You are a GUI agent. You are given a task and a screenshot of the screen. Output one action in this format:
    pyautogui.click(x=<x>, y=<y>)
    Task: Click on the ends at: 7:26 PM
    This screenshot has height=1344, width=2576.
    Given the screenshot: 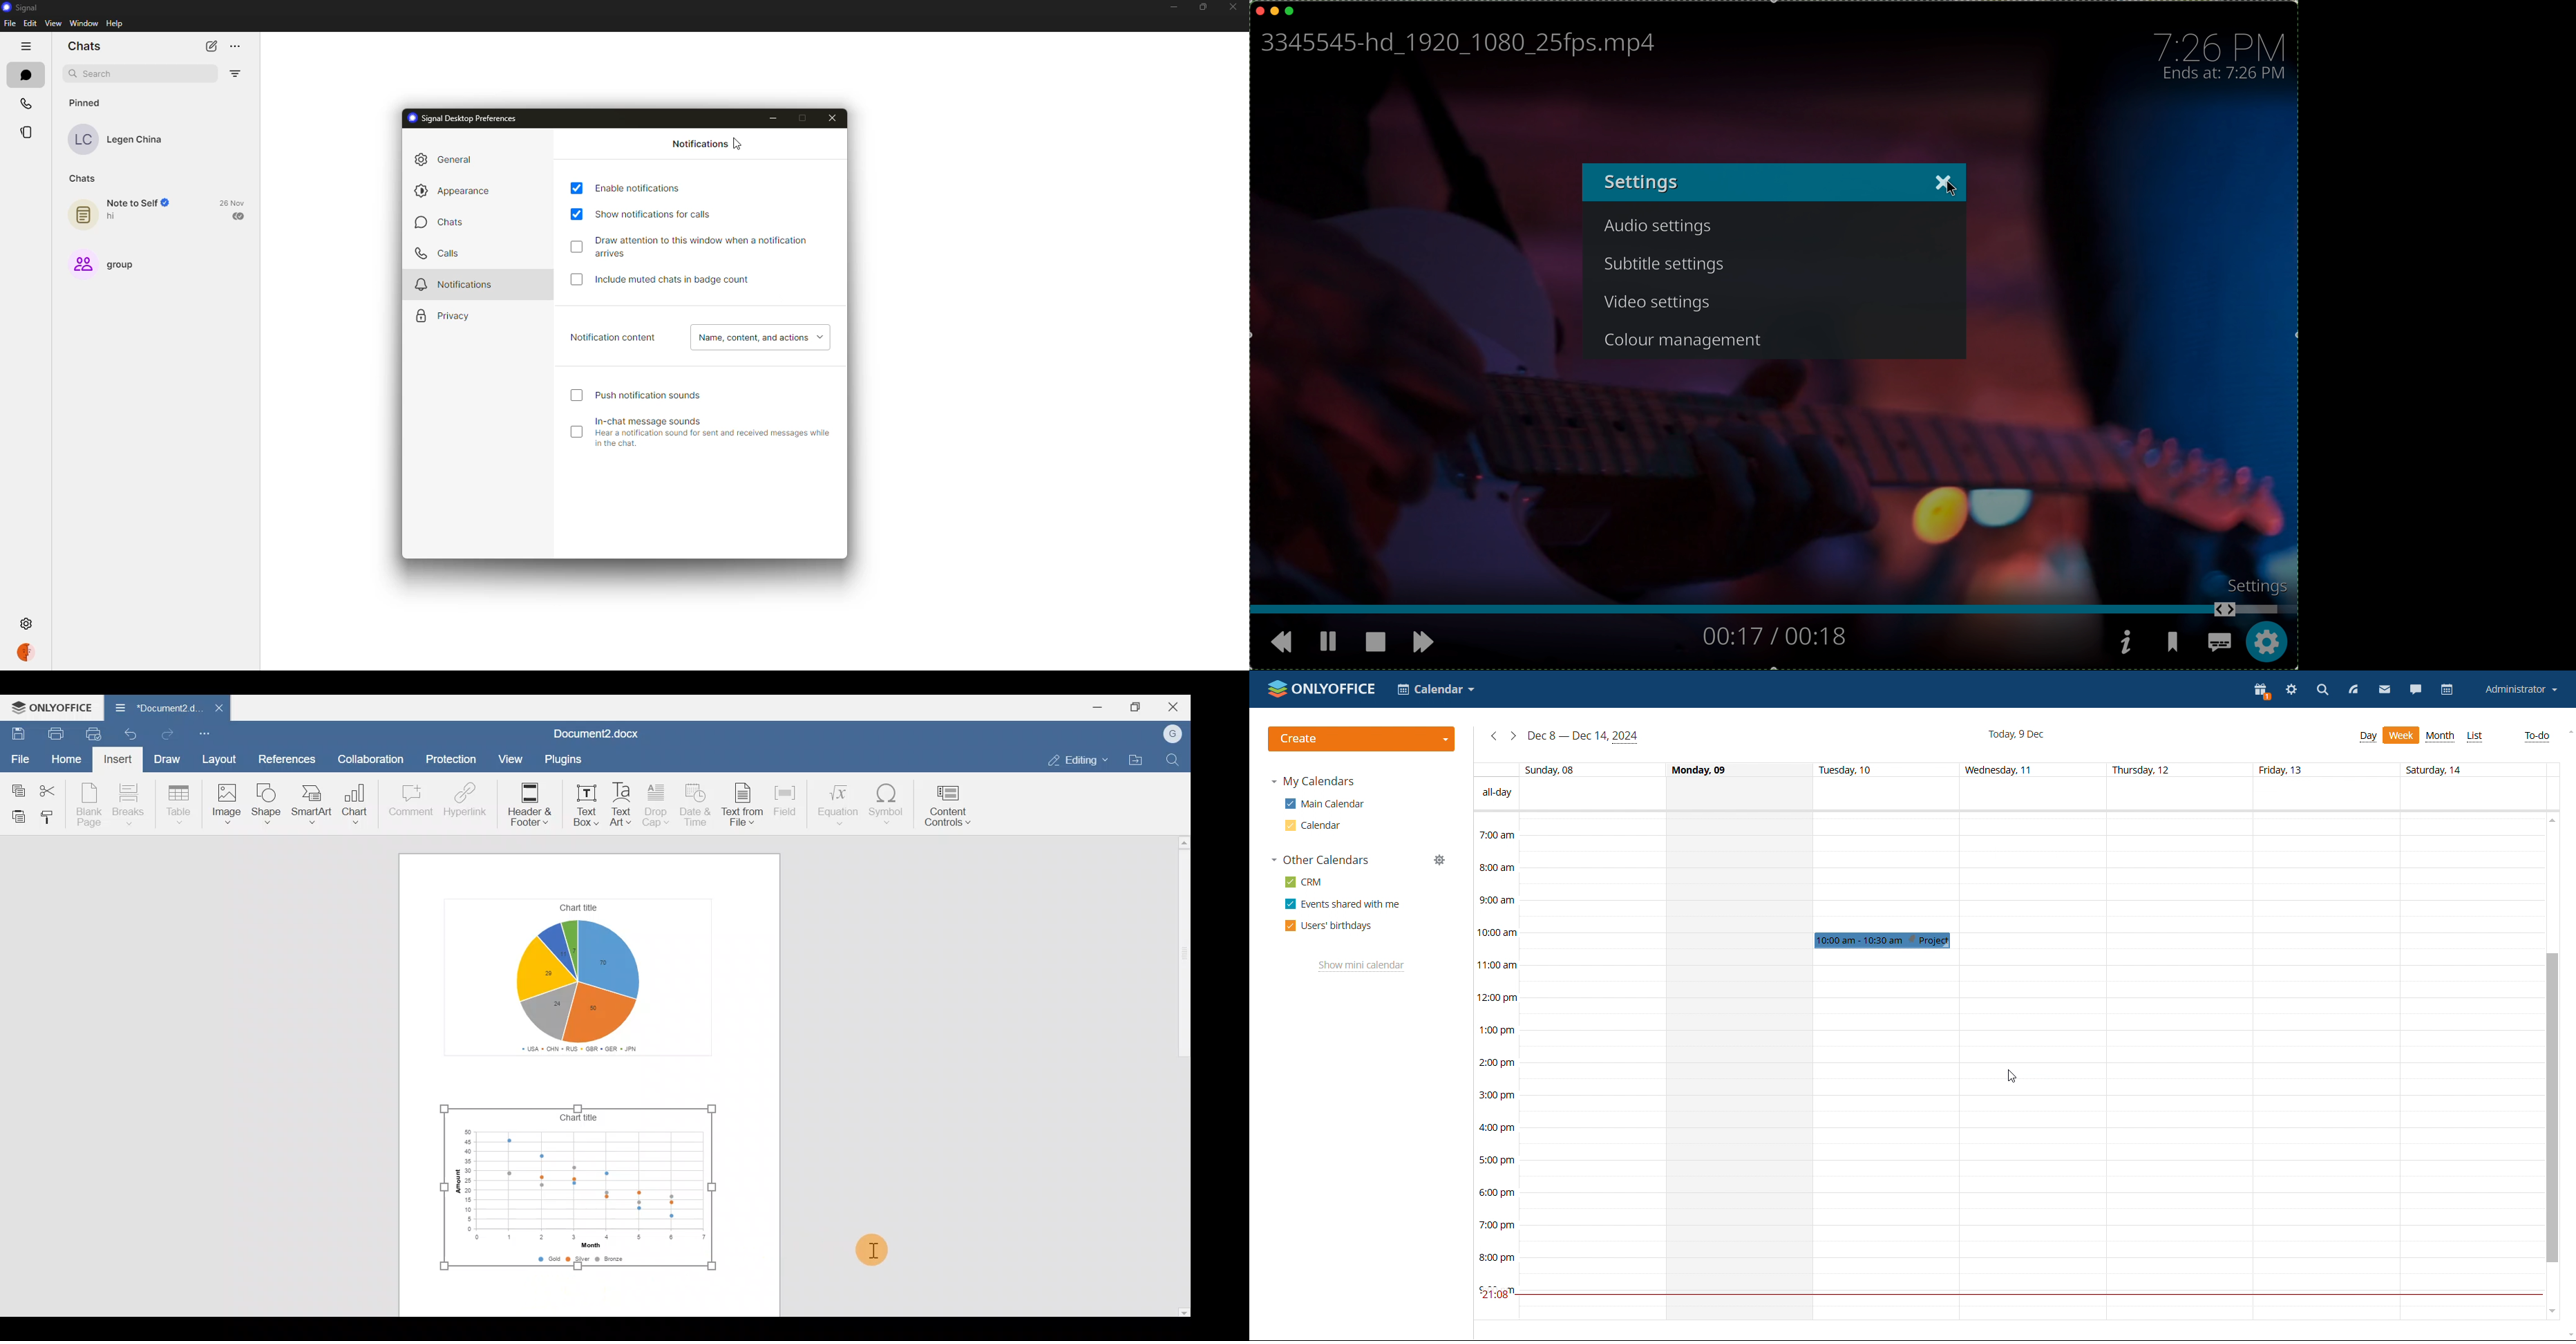 What is the action you would take?
    pyautogui.click(x=2228, y=74)
    